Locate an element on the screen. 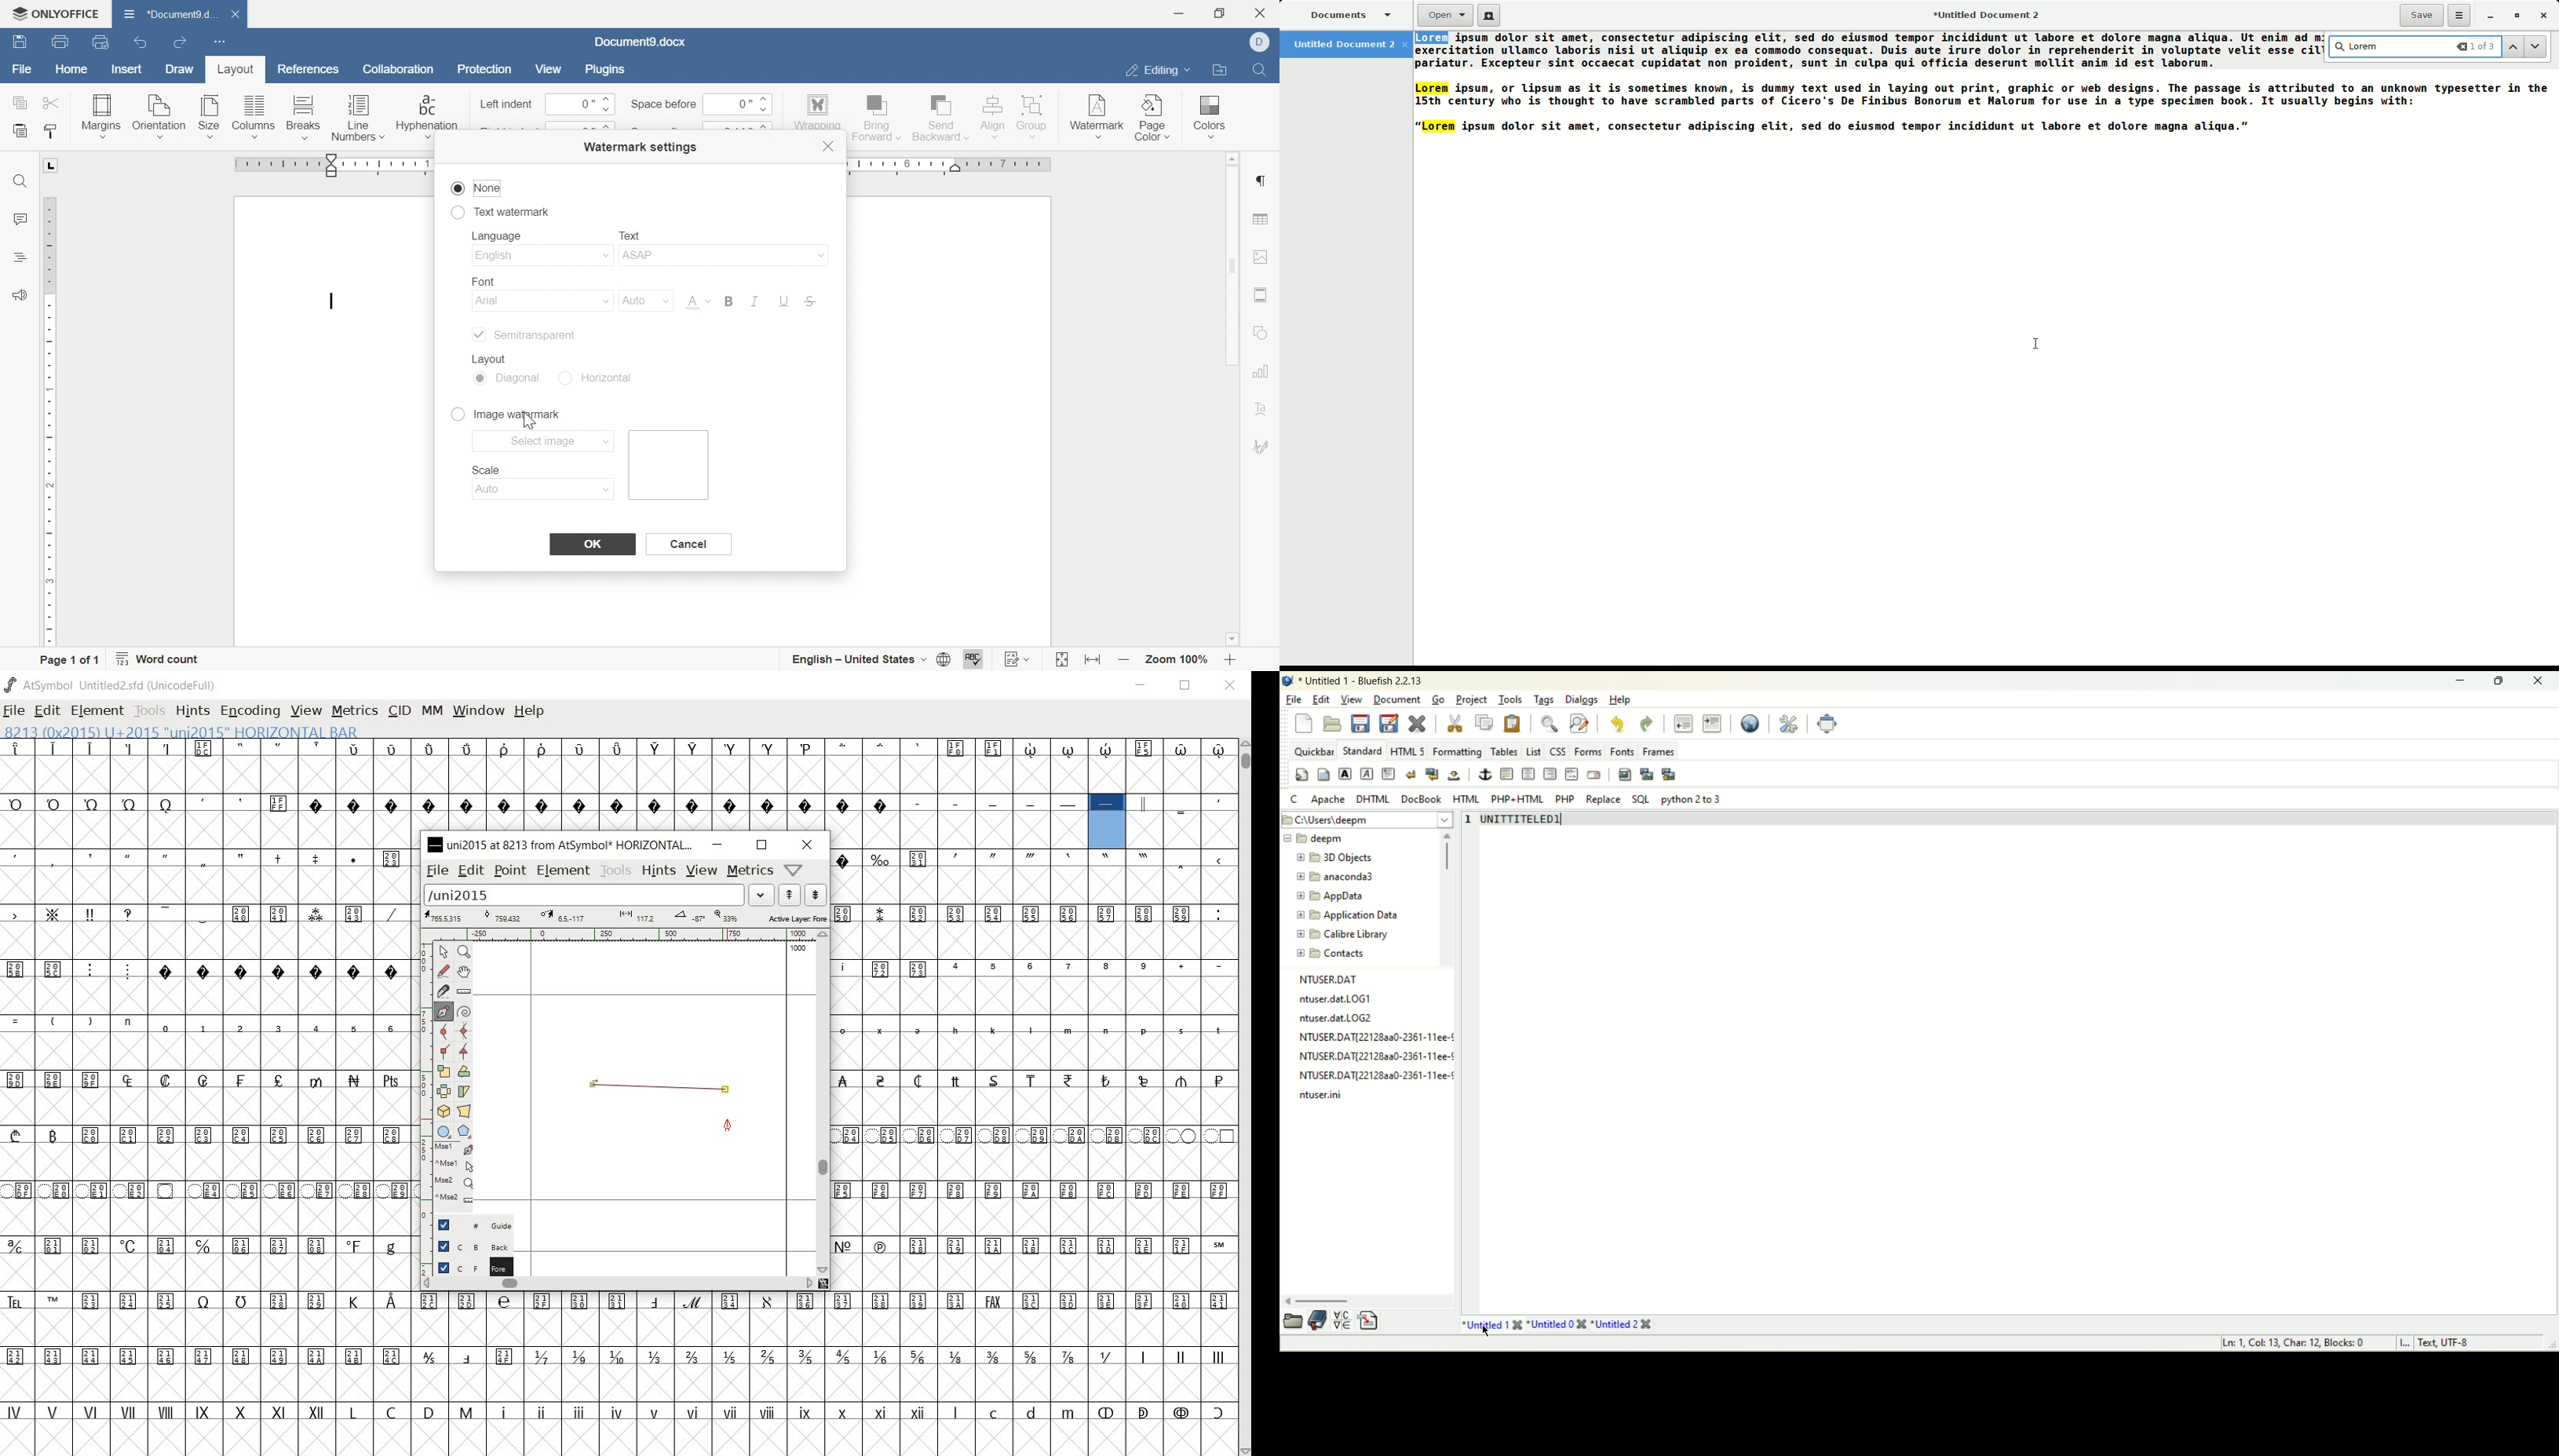  text art settigns is located at coordinates (1262, 409).